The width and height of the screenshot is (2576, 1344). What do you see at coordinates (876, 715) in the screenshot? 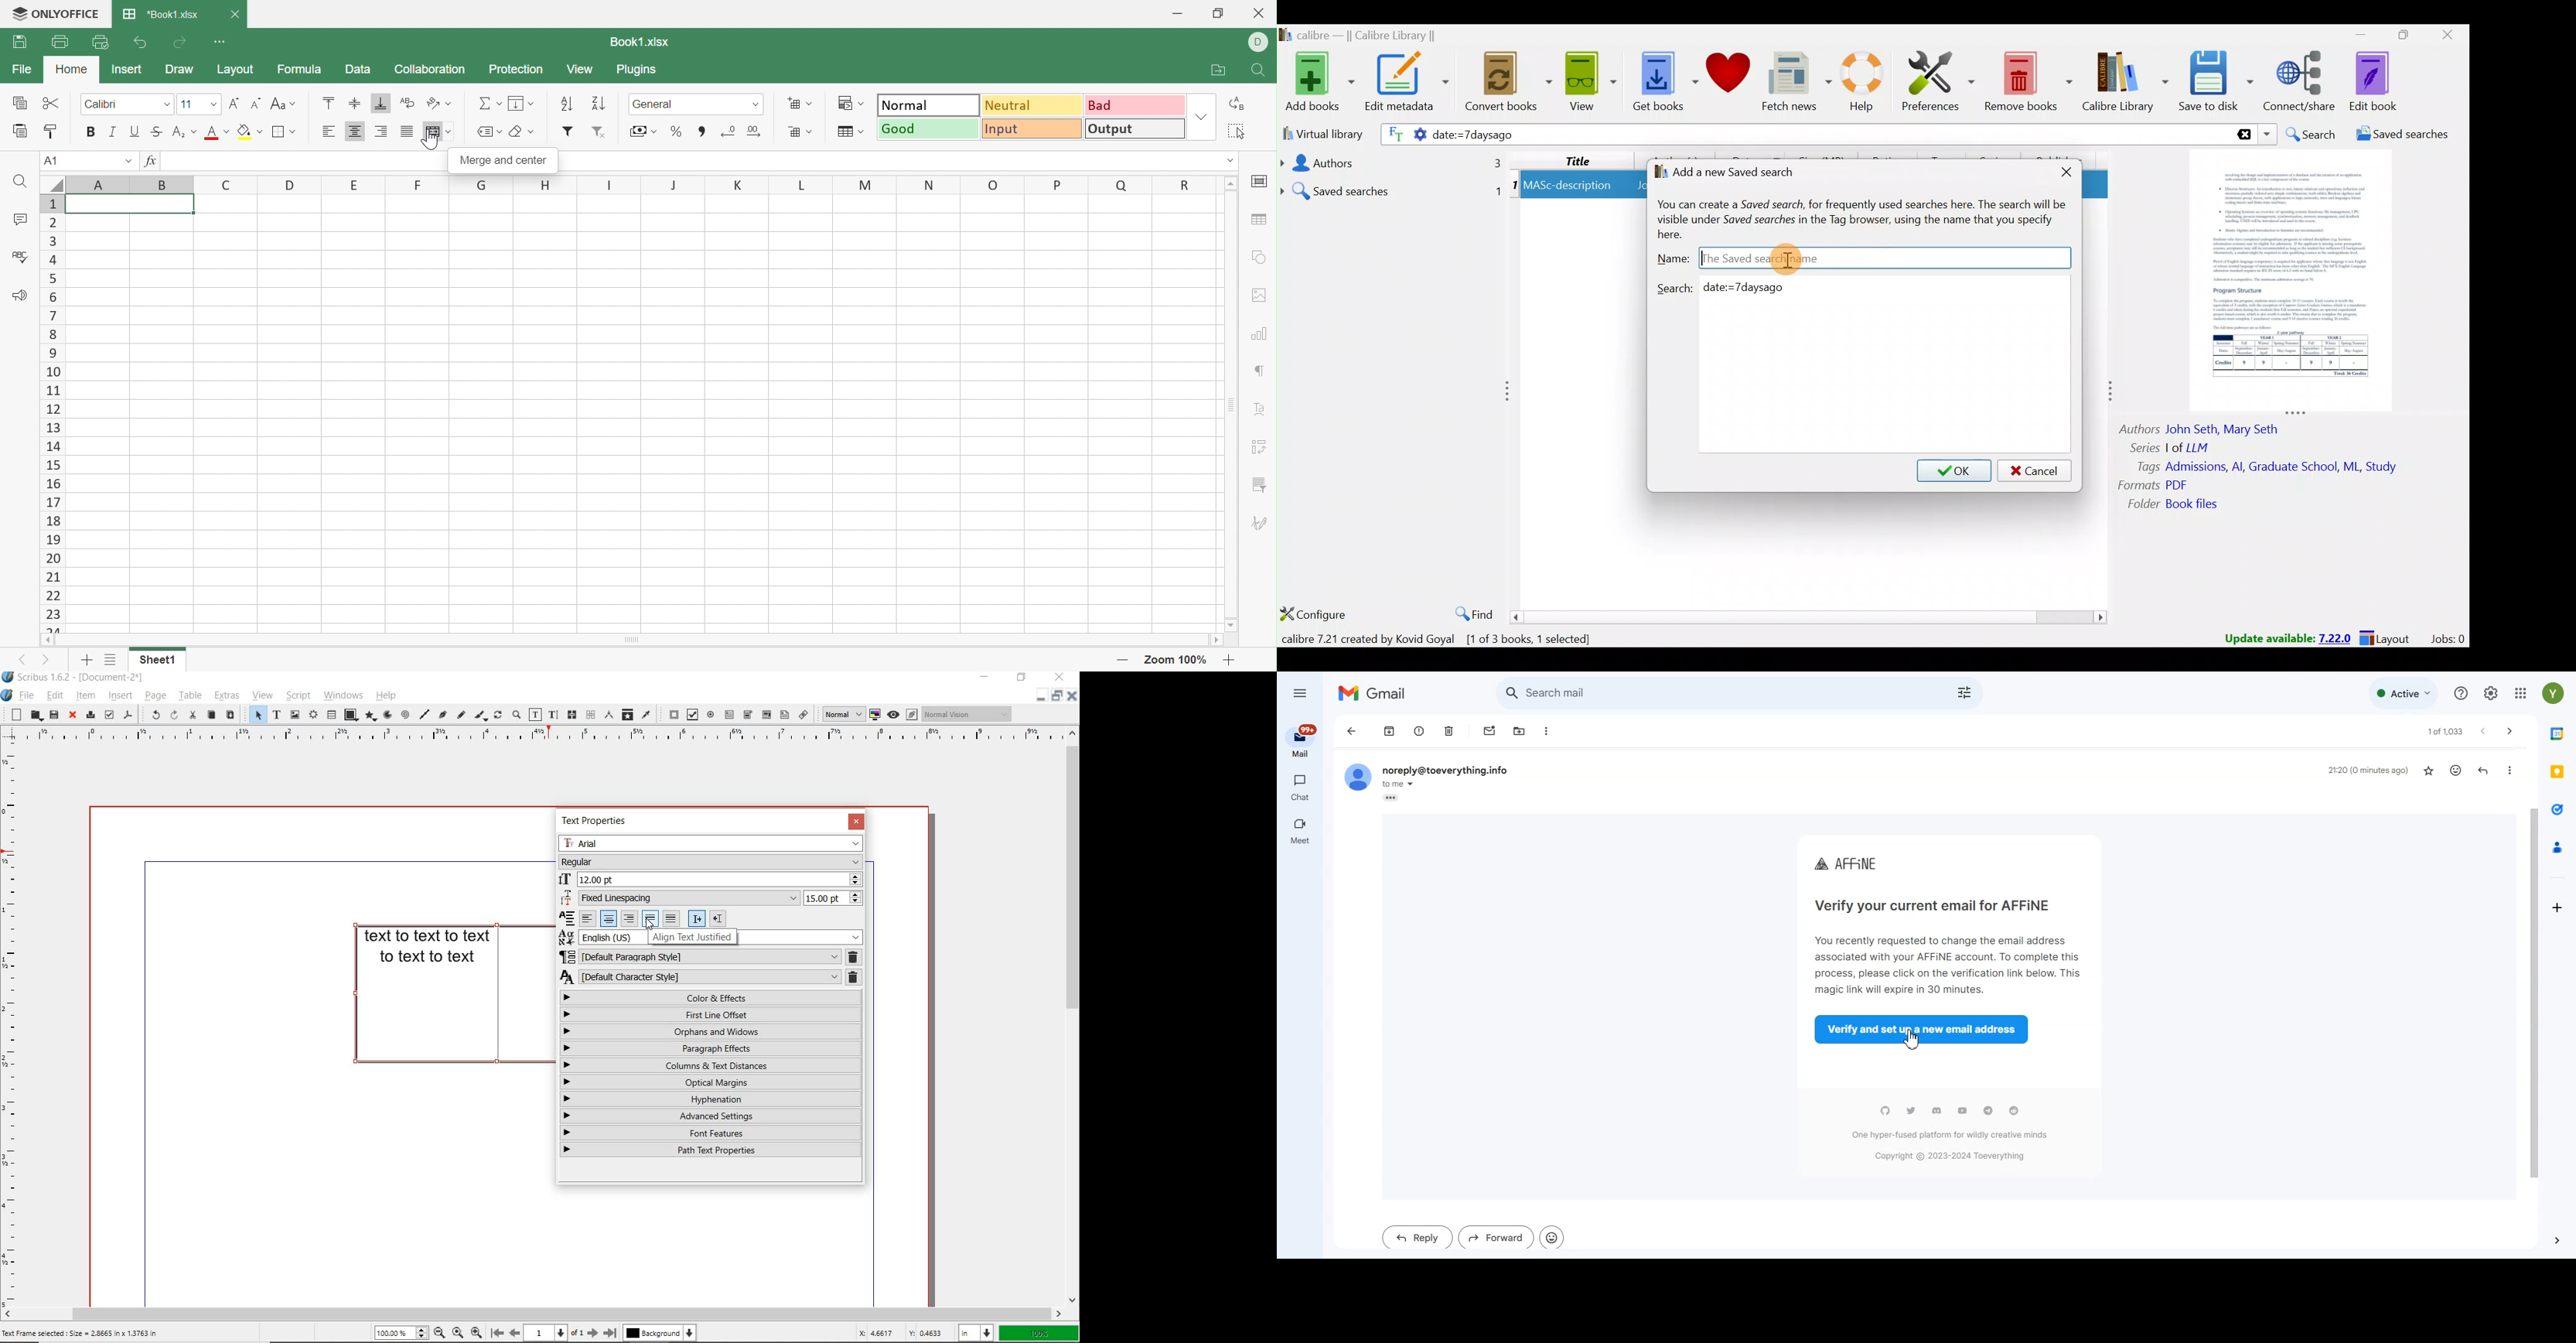
I see `toggle color` at bounding box center [876, 715].